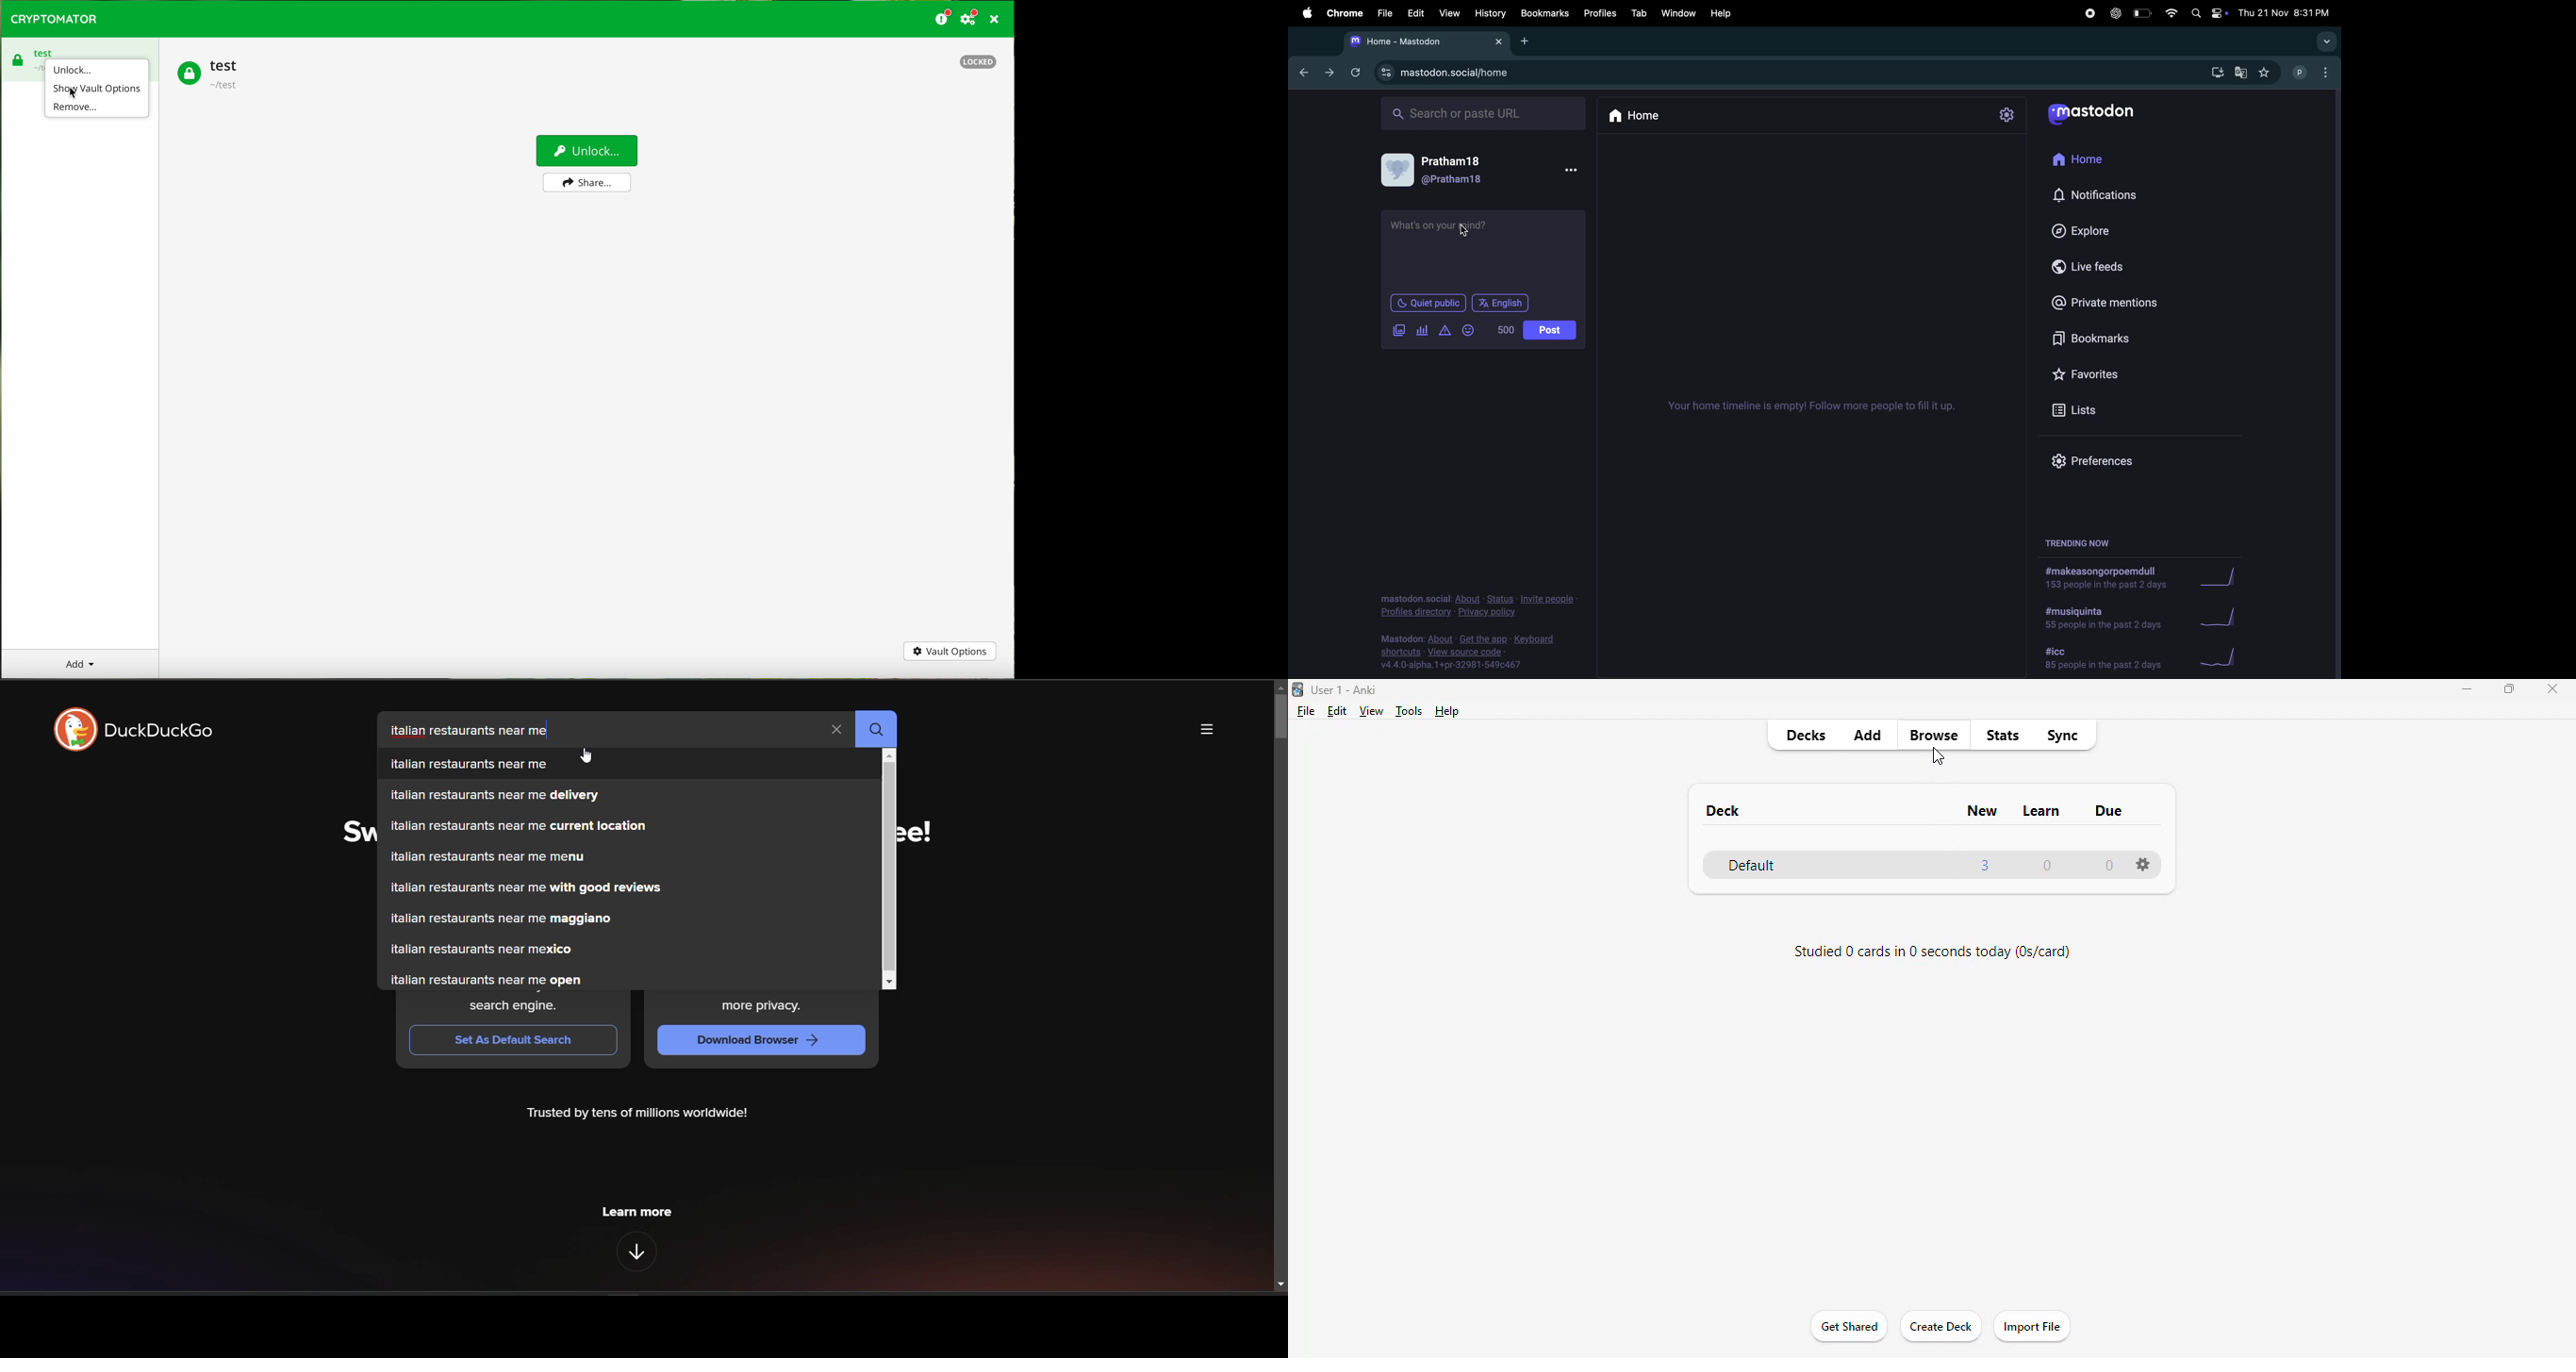 This screenshot has width=2576, height=1372. What do you see at coordinates (1444, 329) in the screenshot?
I see `add content warning` at bounding box center [1444, 329].